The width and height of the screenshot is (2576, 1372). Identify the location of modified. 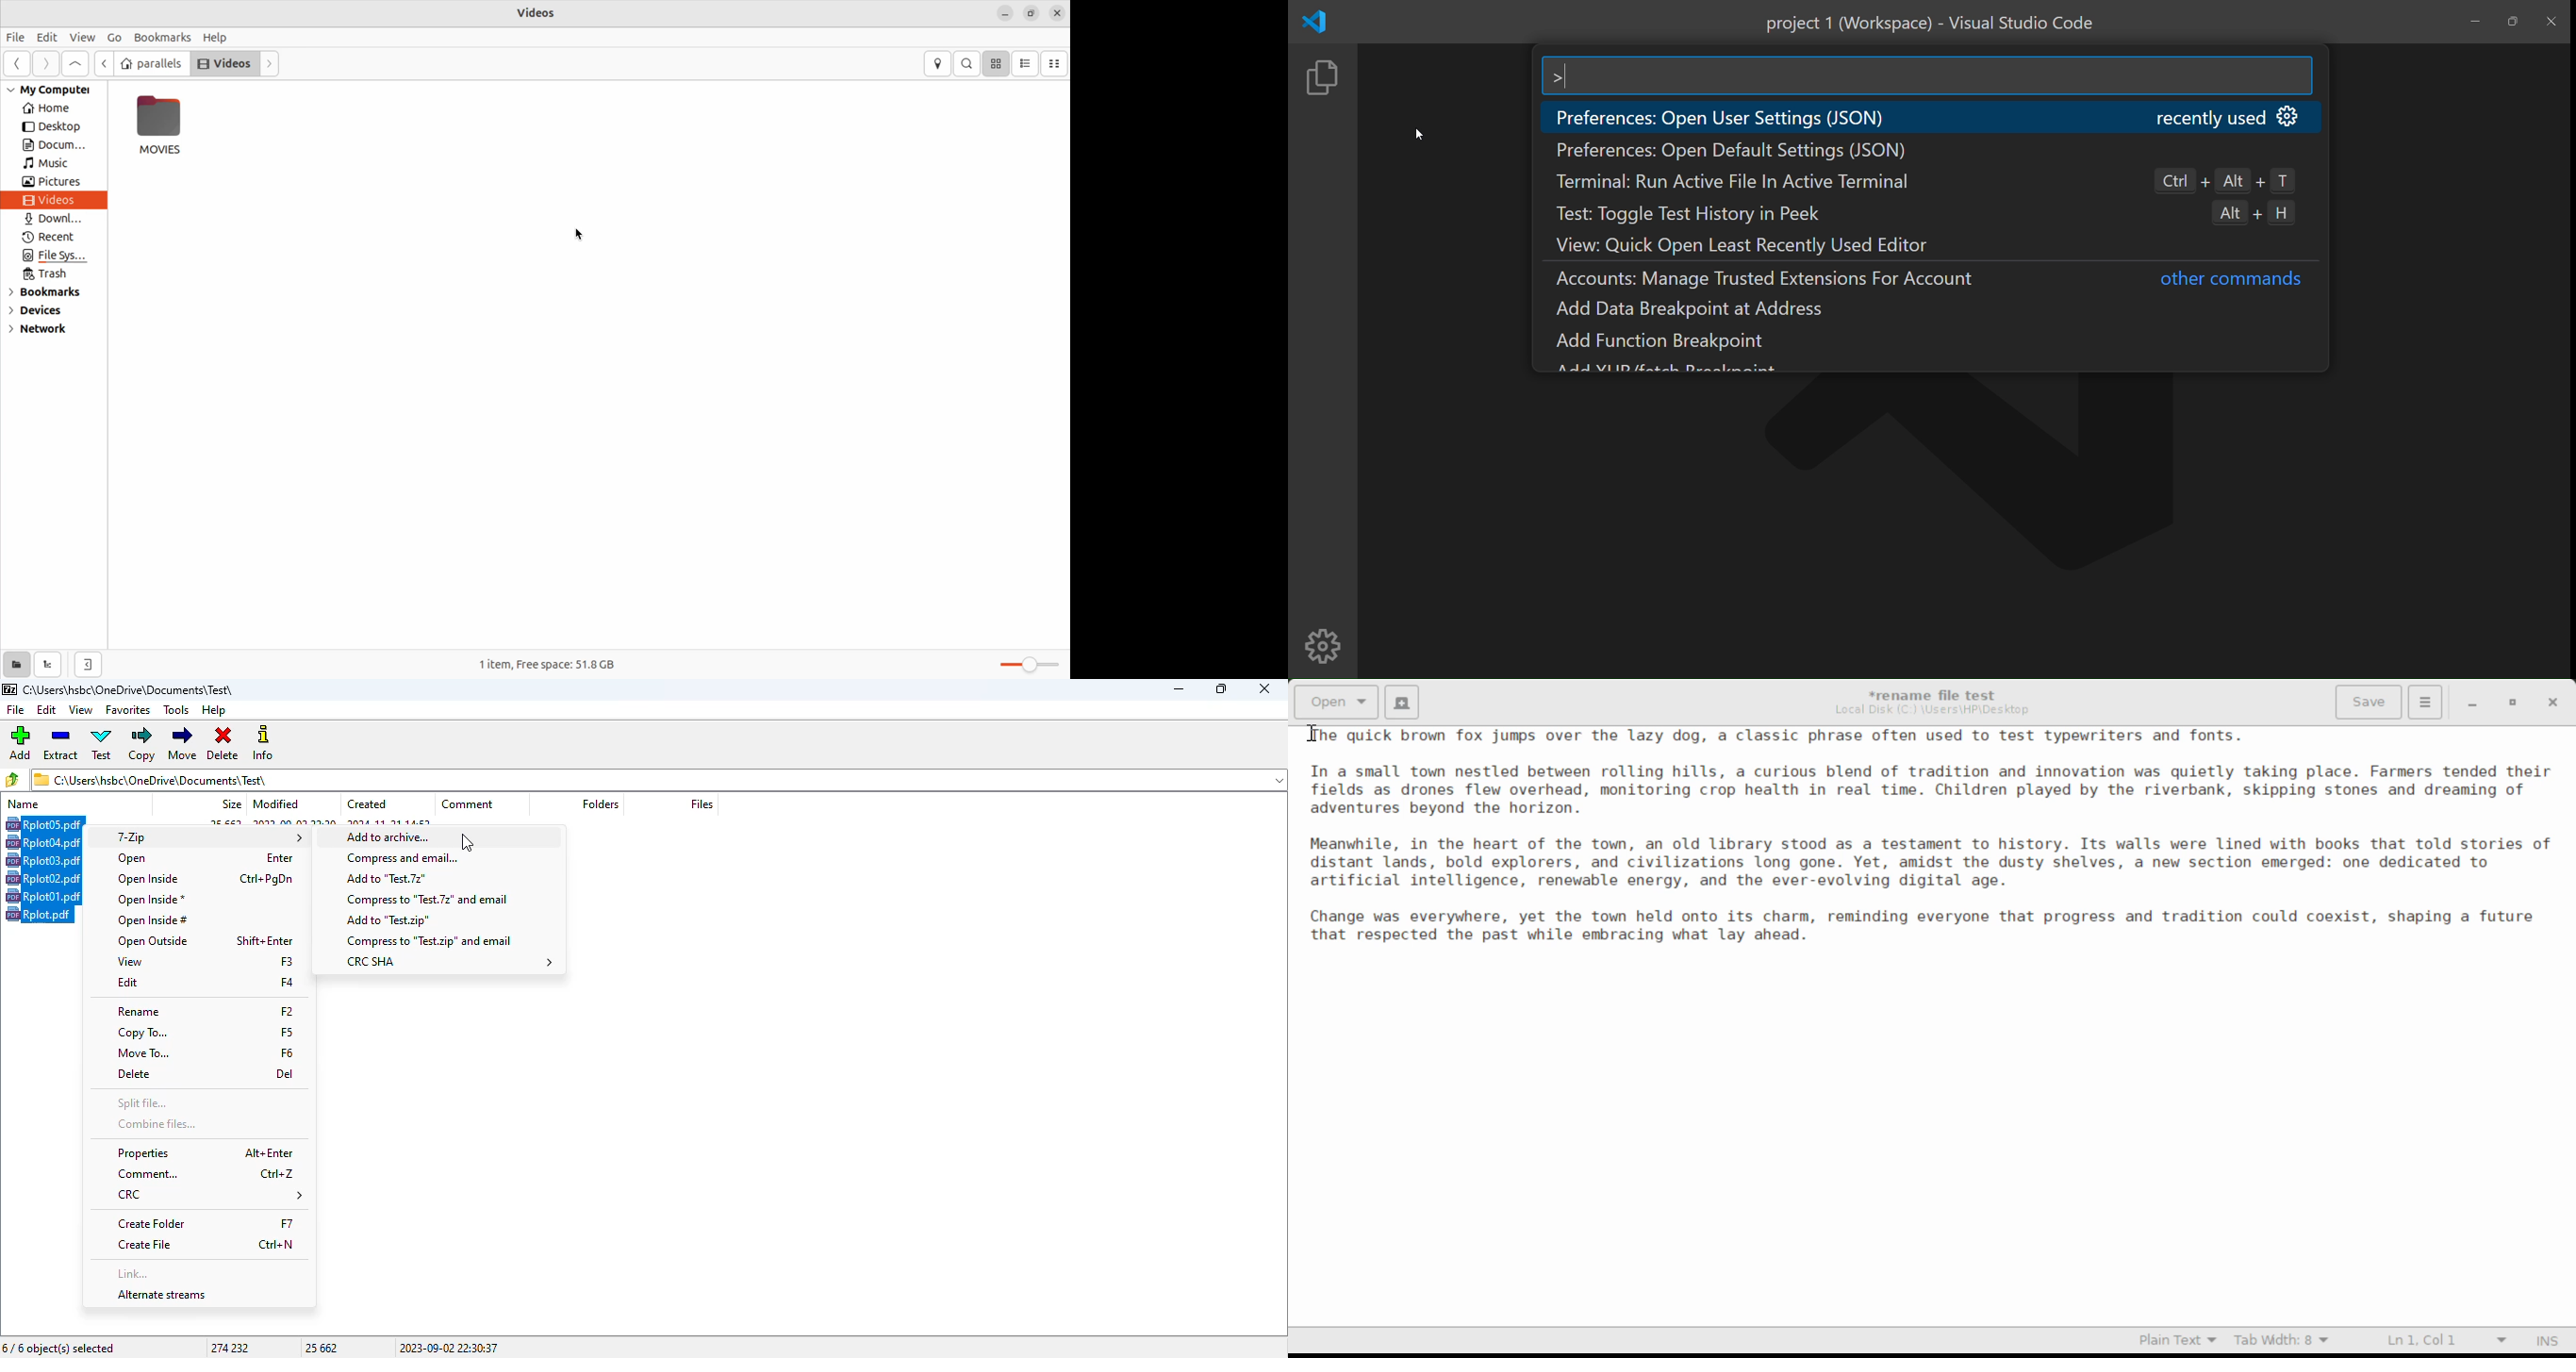
(276, 803).